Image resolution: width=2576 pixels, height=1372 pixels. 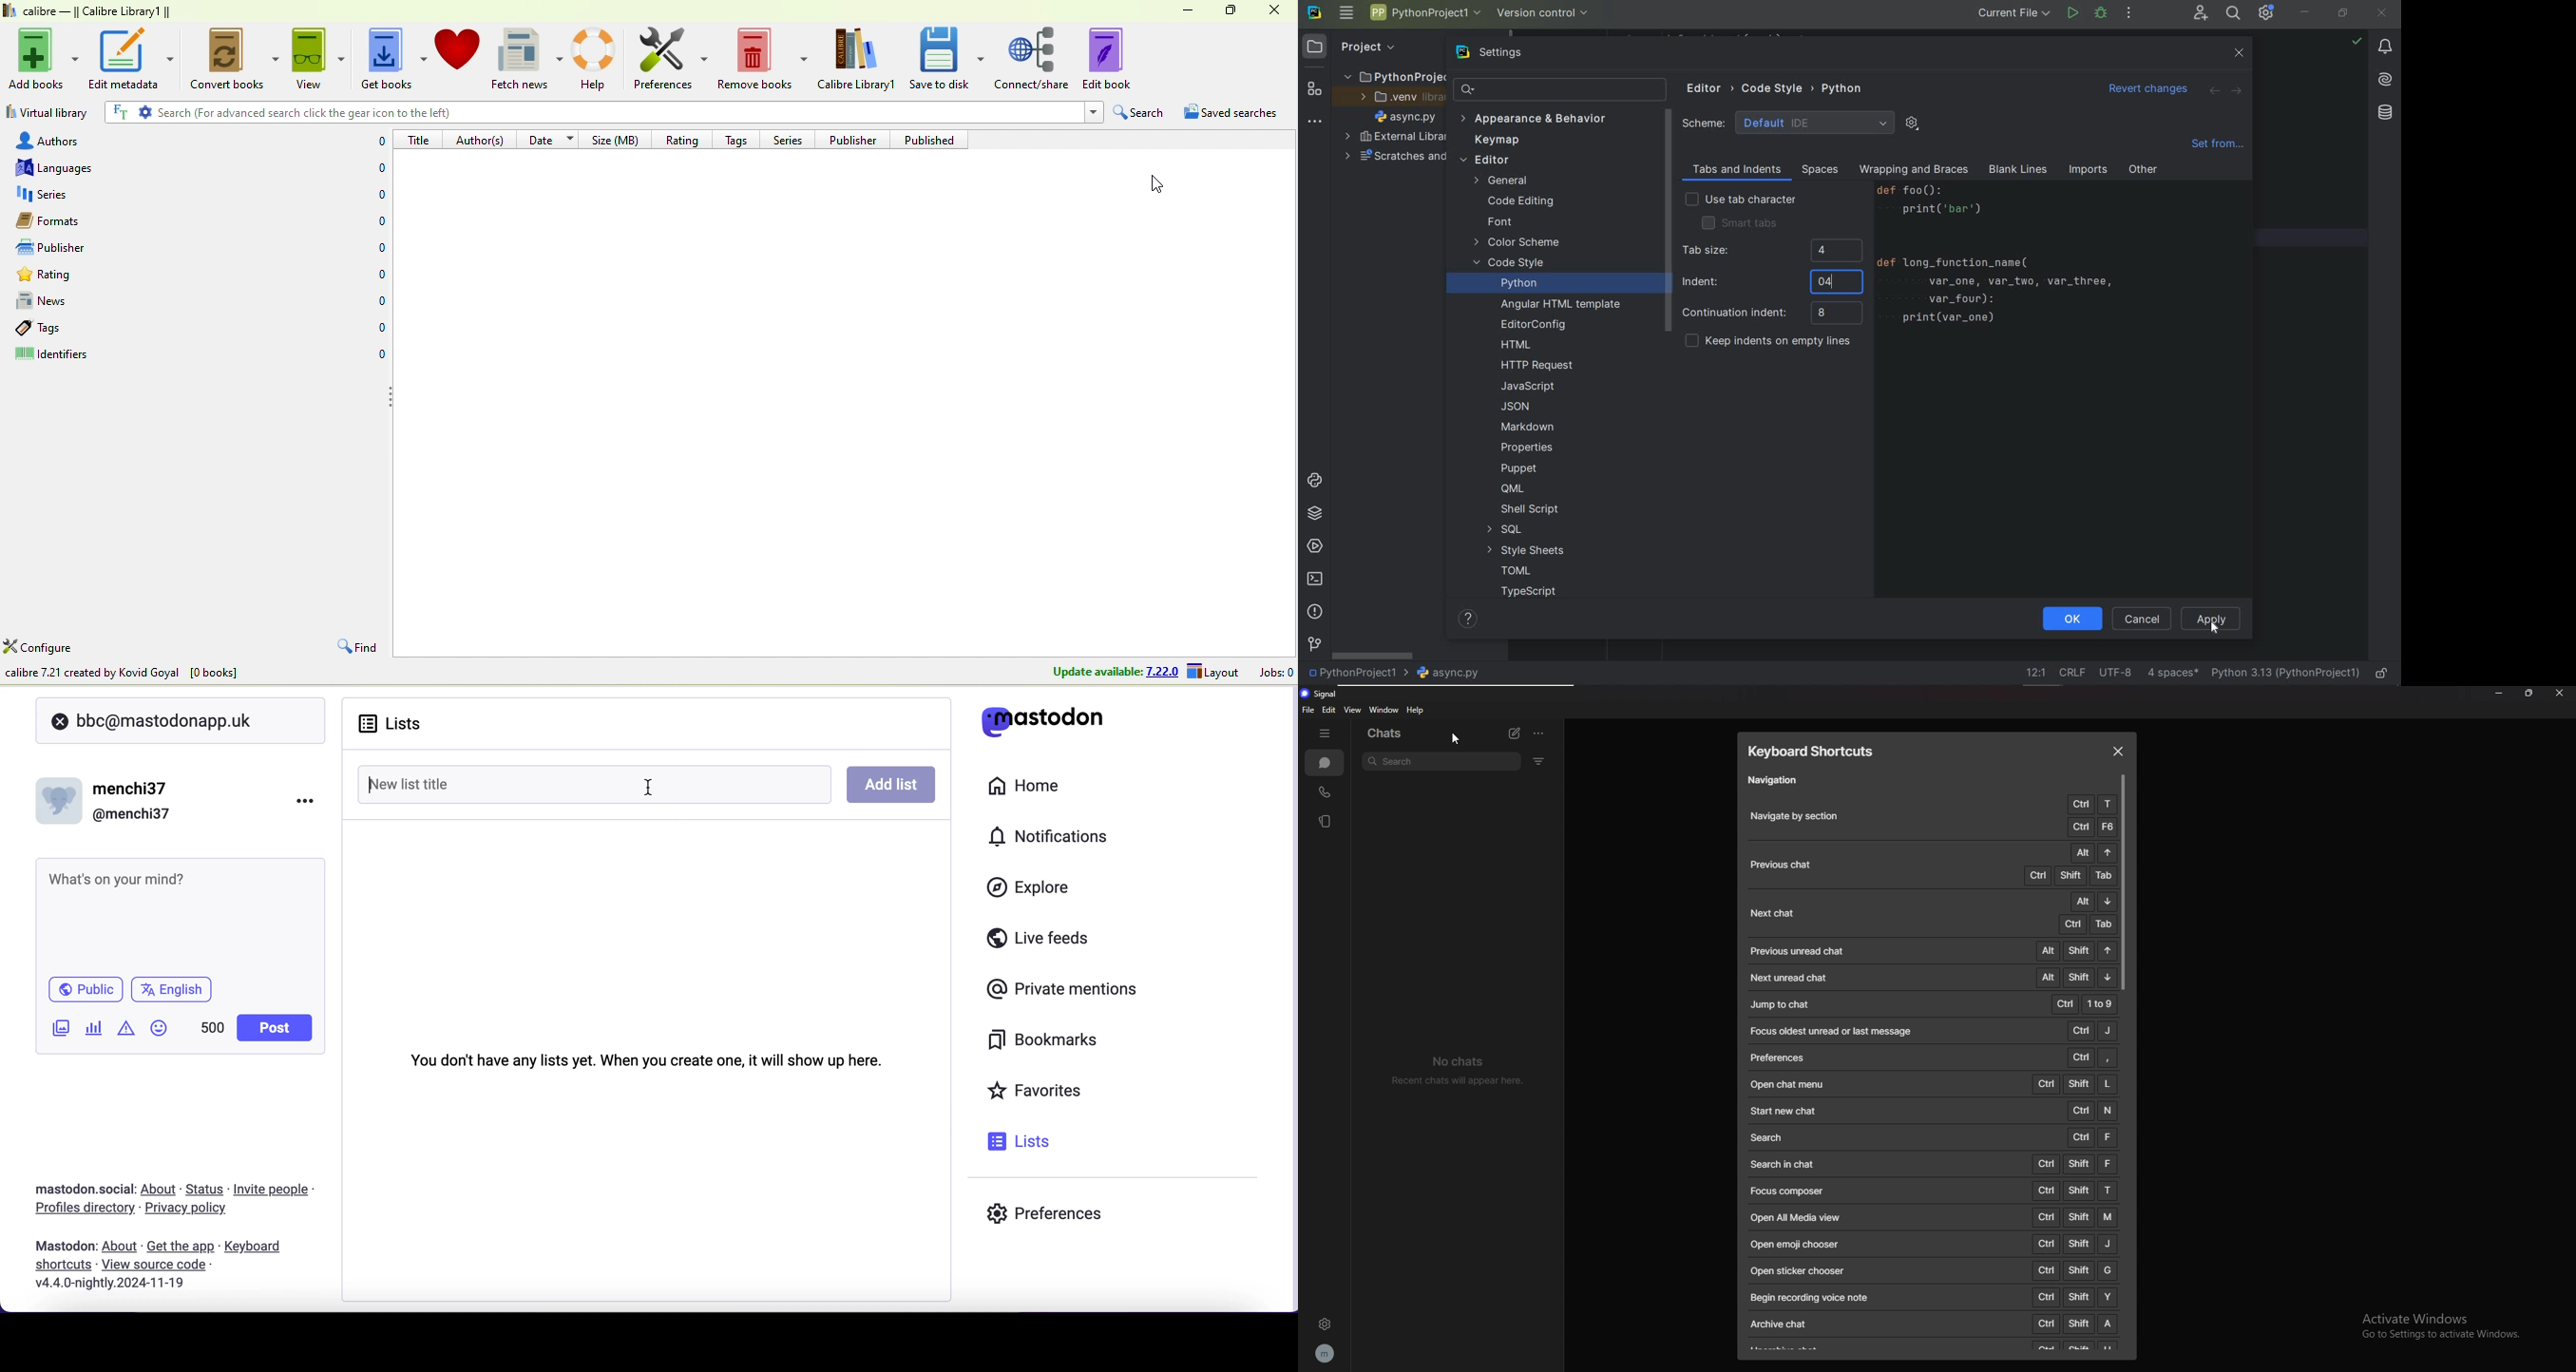 What do you see at coordinates (1494, 141) in the screenshot?
I see `Keymap` at bounding box center [1494, 141].